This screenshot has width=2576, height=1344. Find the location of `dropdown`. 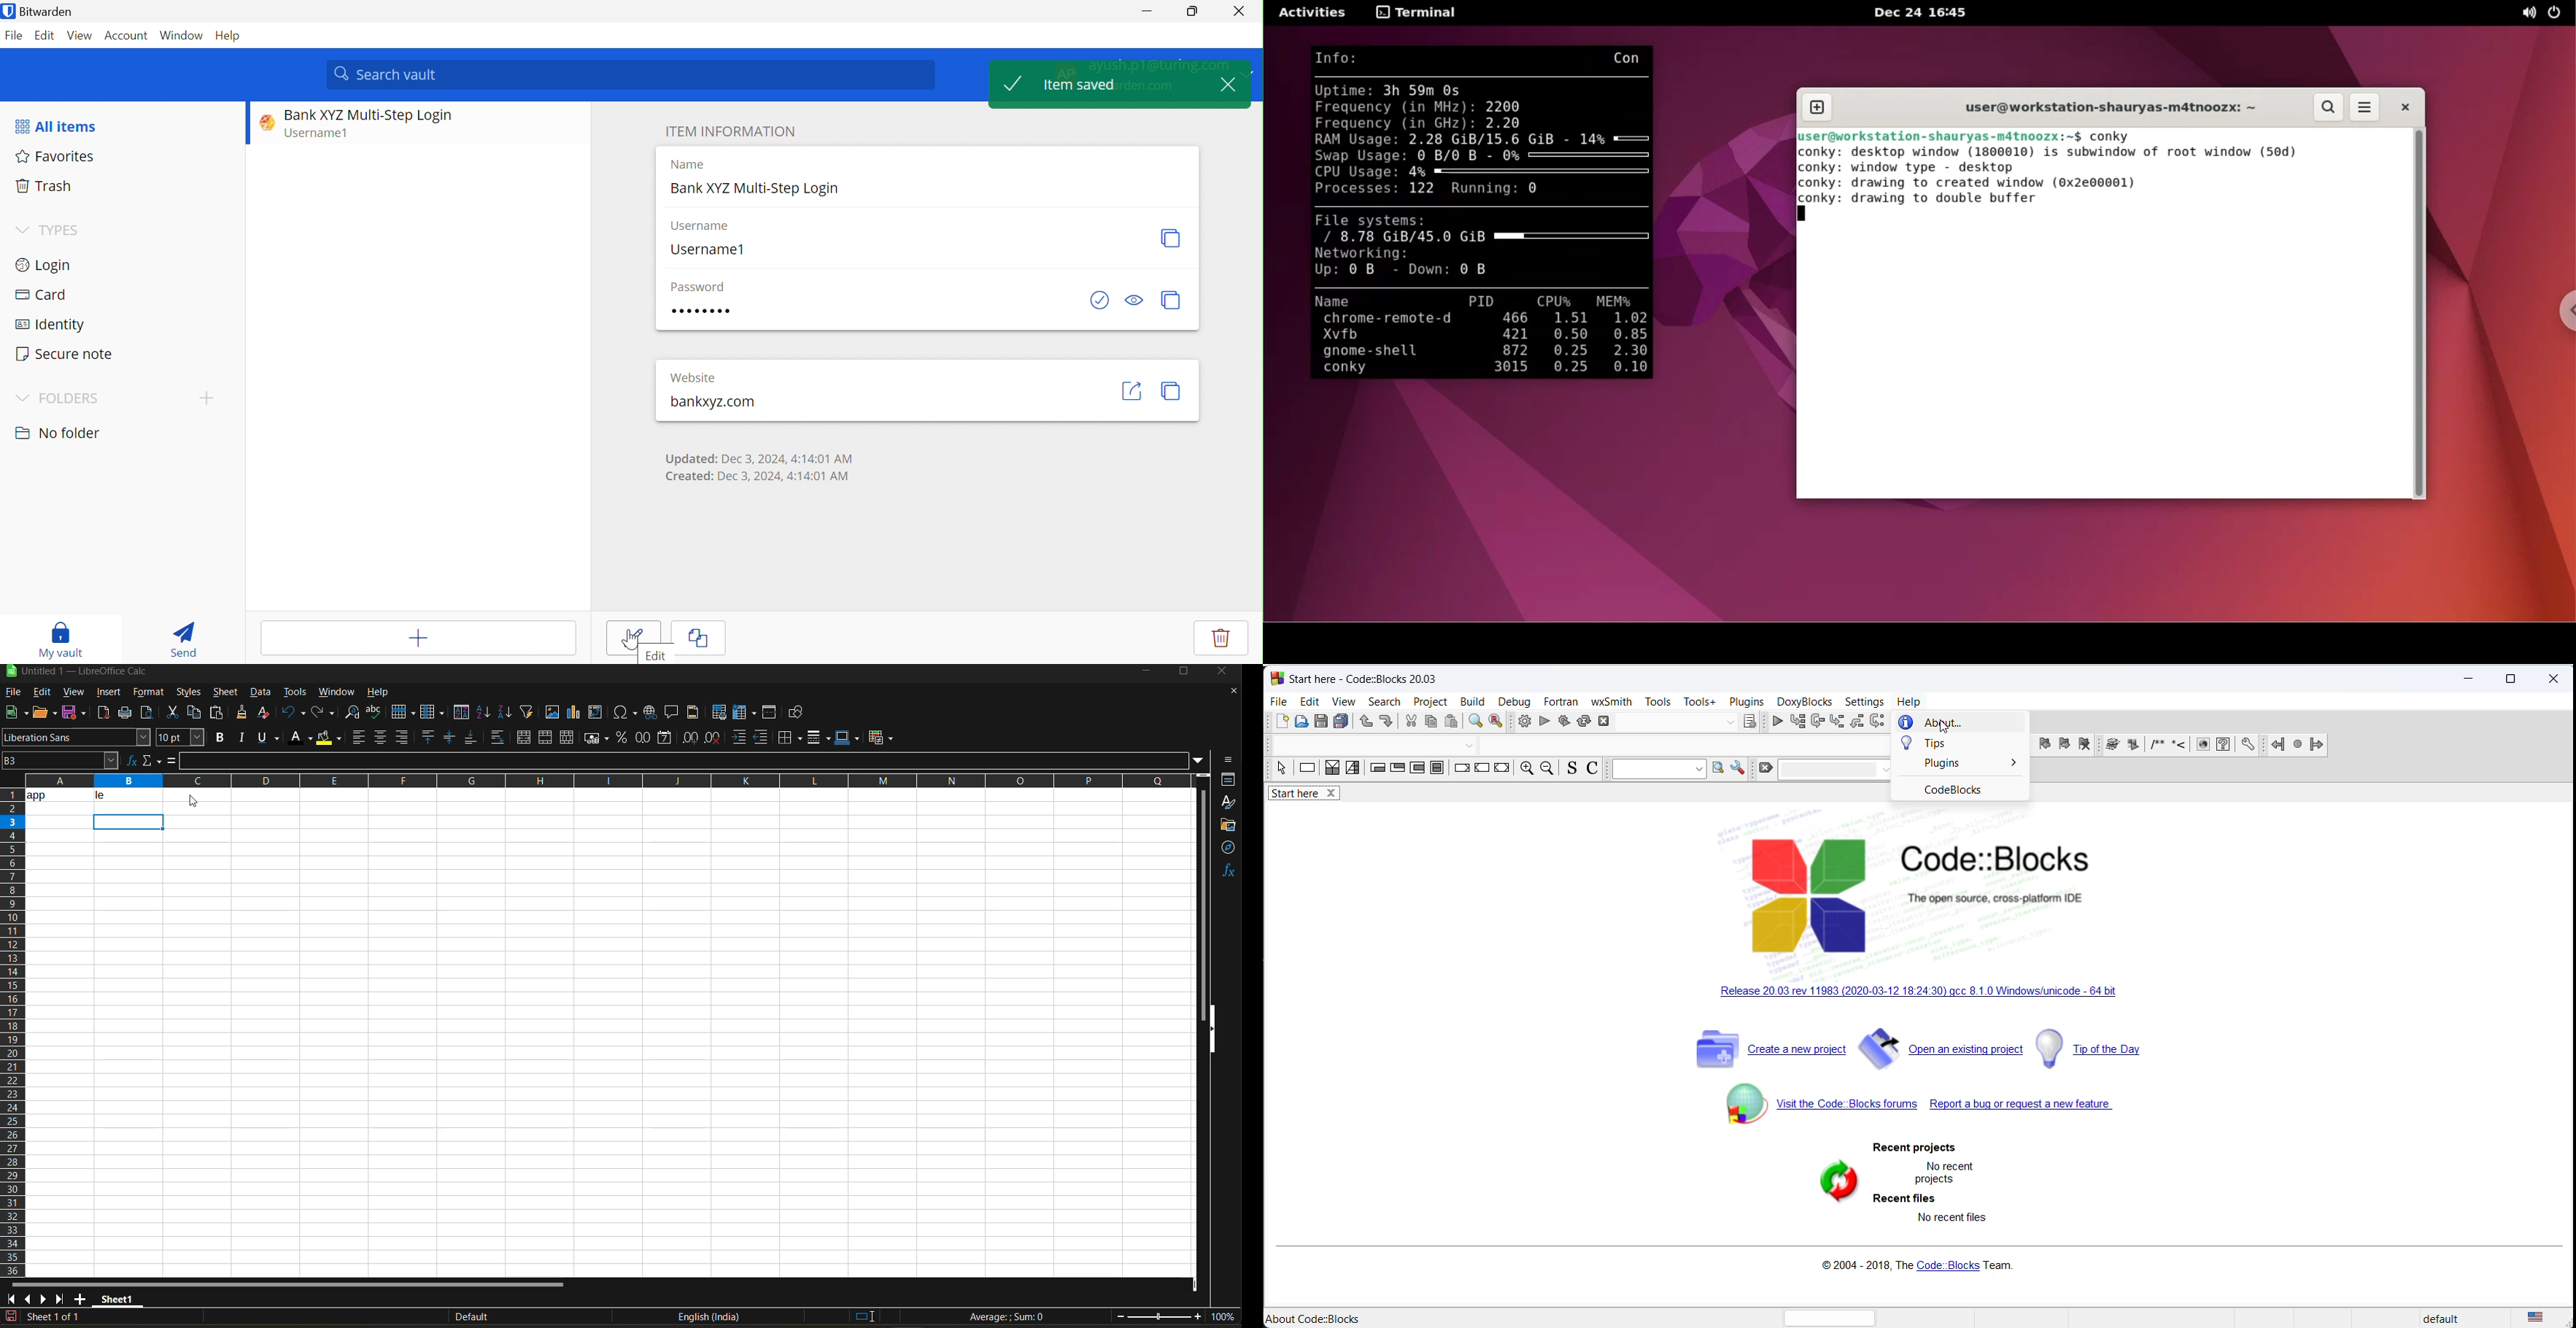

dropdown is located at coordinates (1469, 744).